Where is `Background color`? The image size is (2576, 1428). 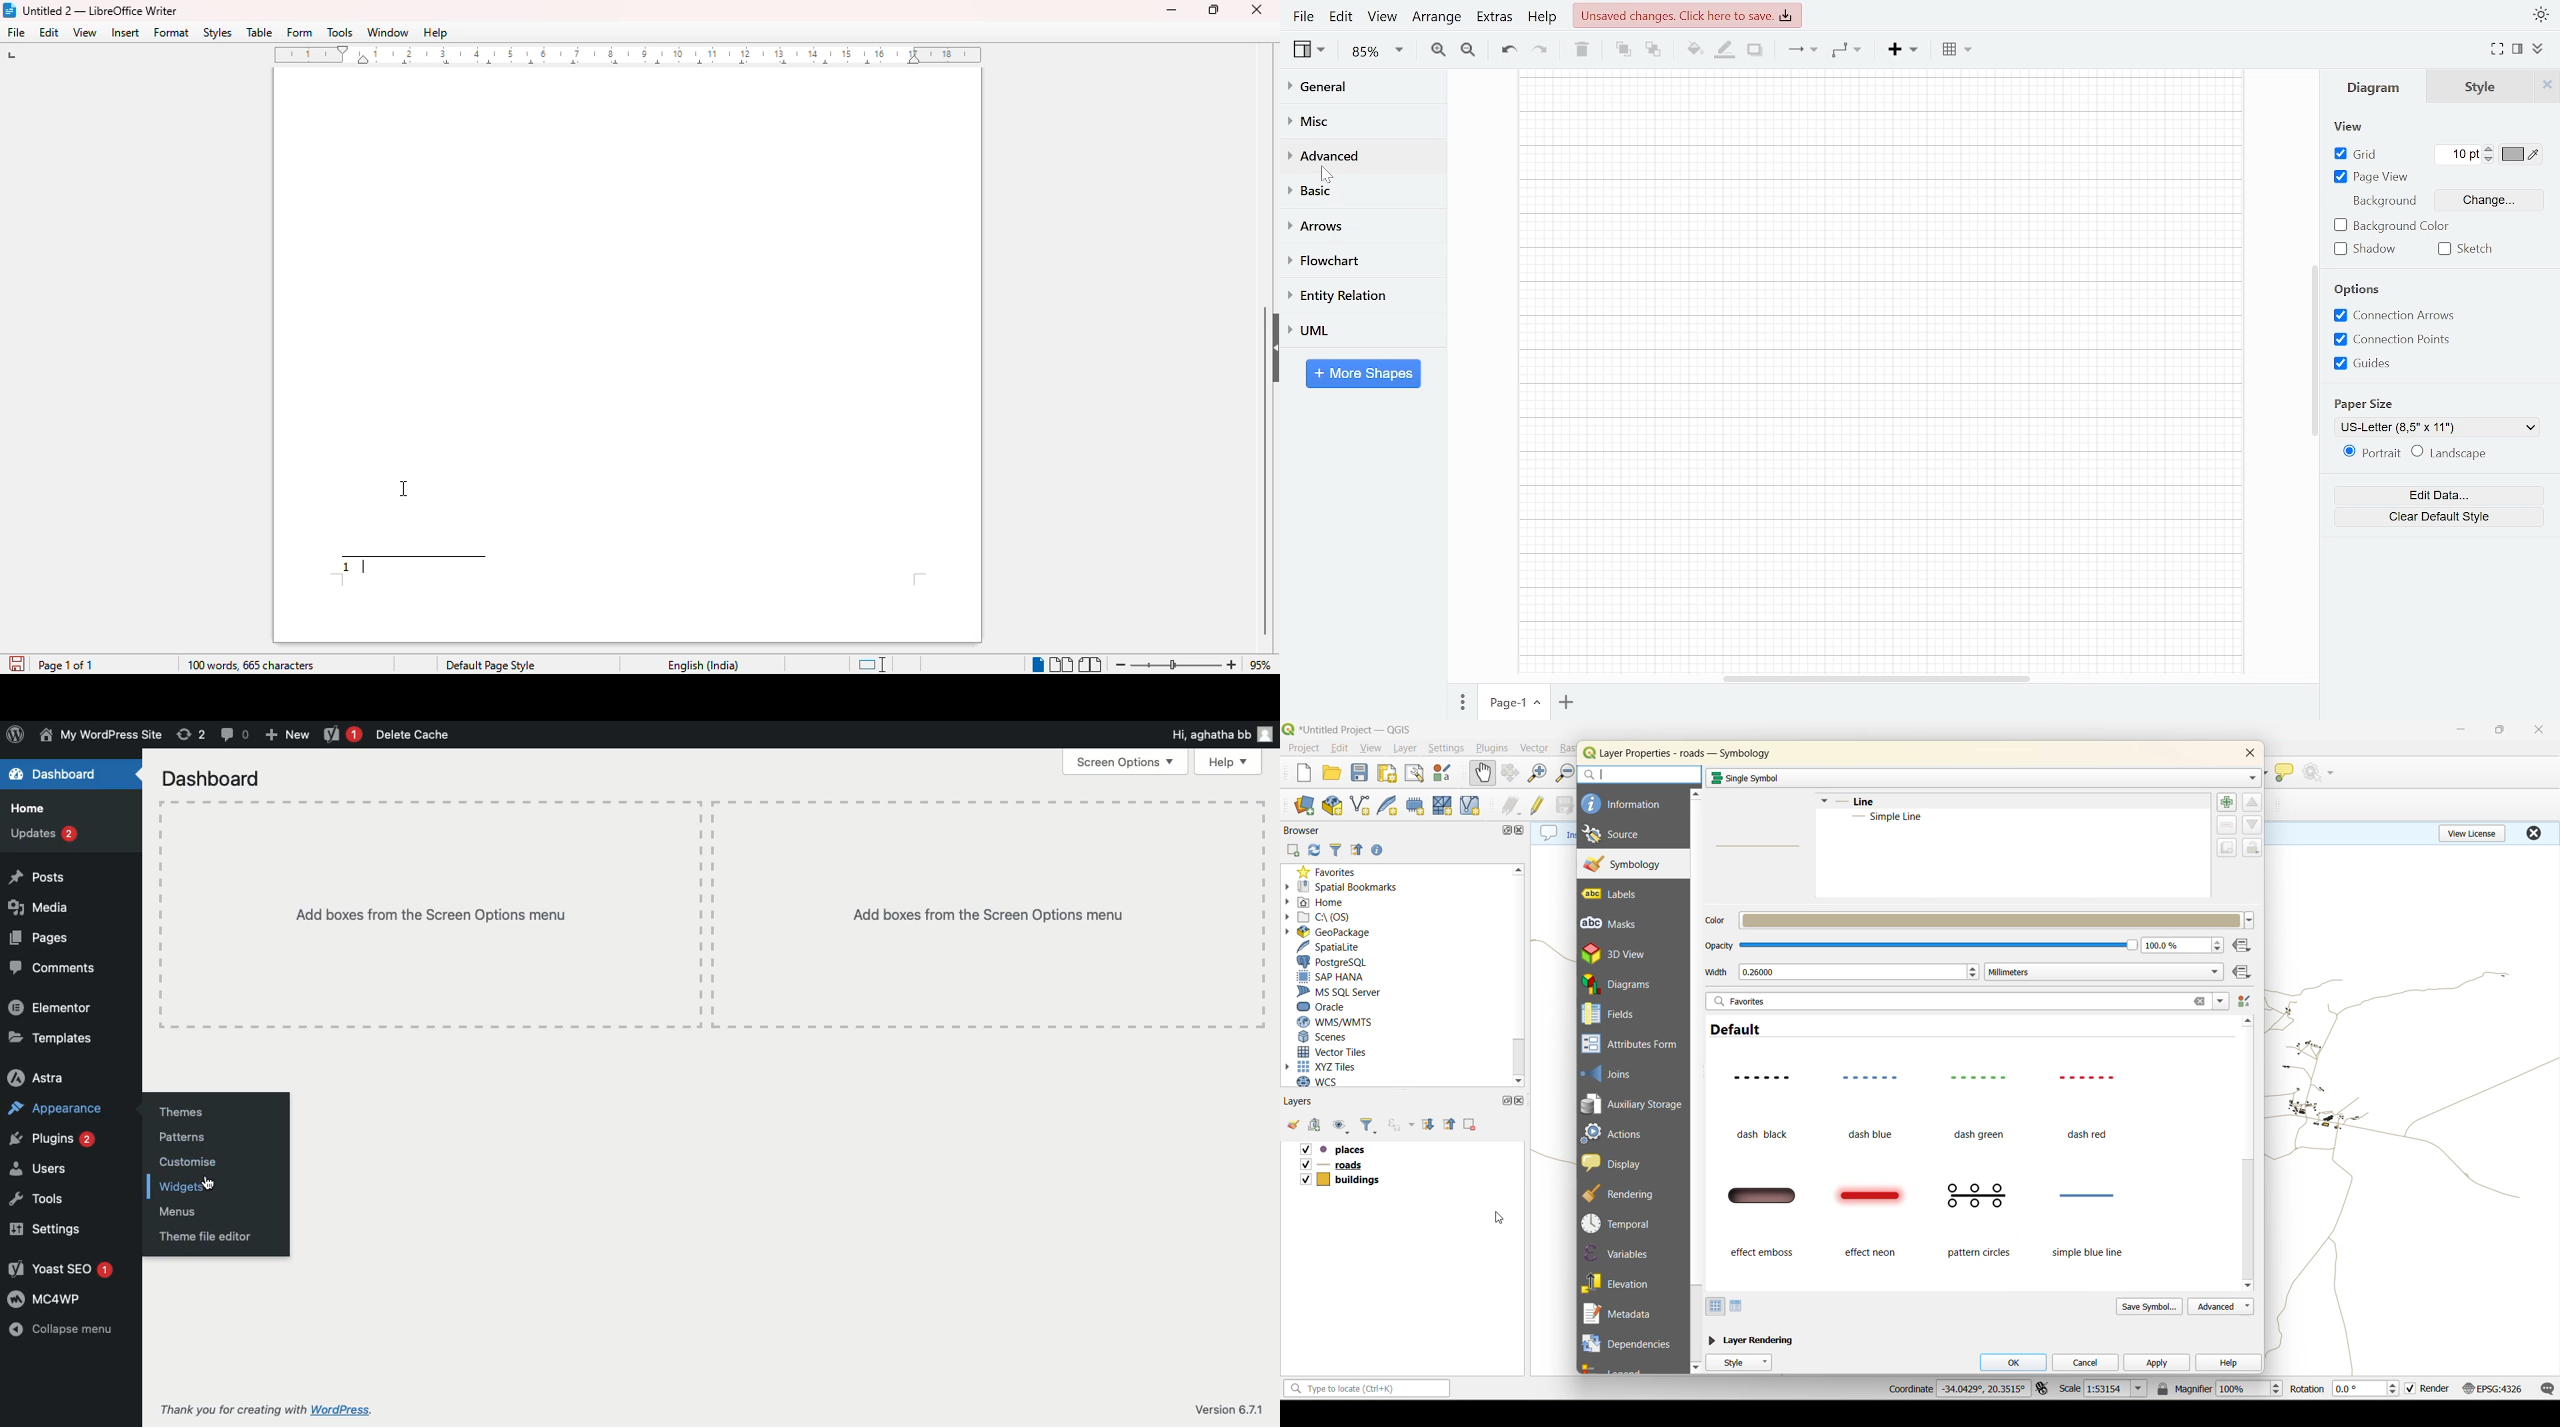
Background color is located at coordinates (2394, 226).